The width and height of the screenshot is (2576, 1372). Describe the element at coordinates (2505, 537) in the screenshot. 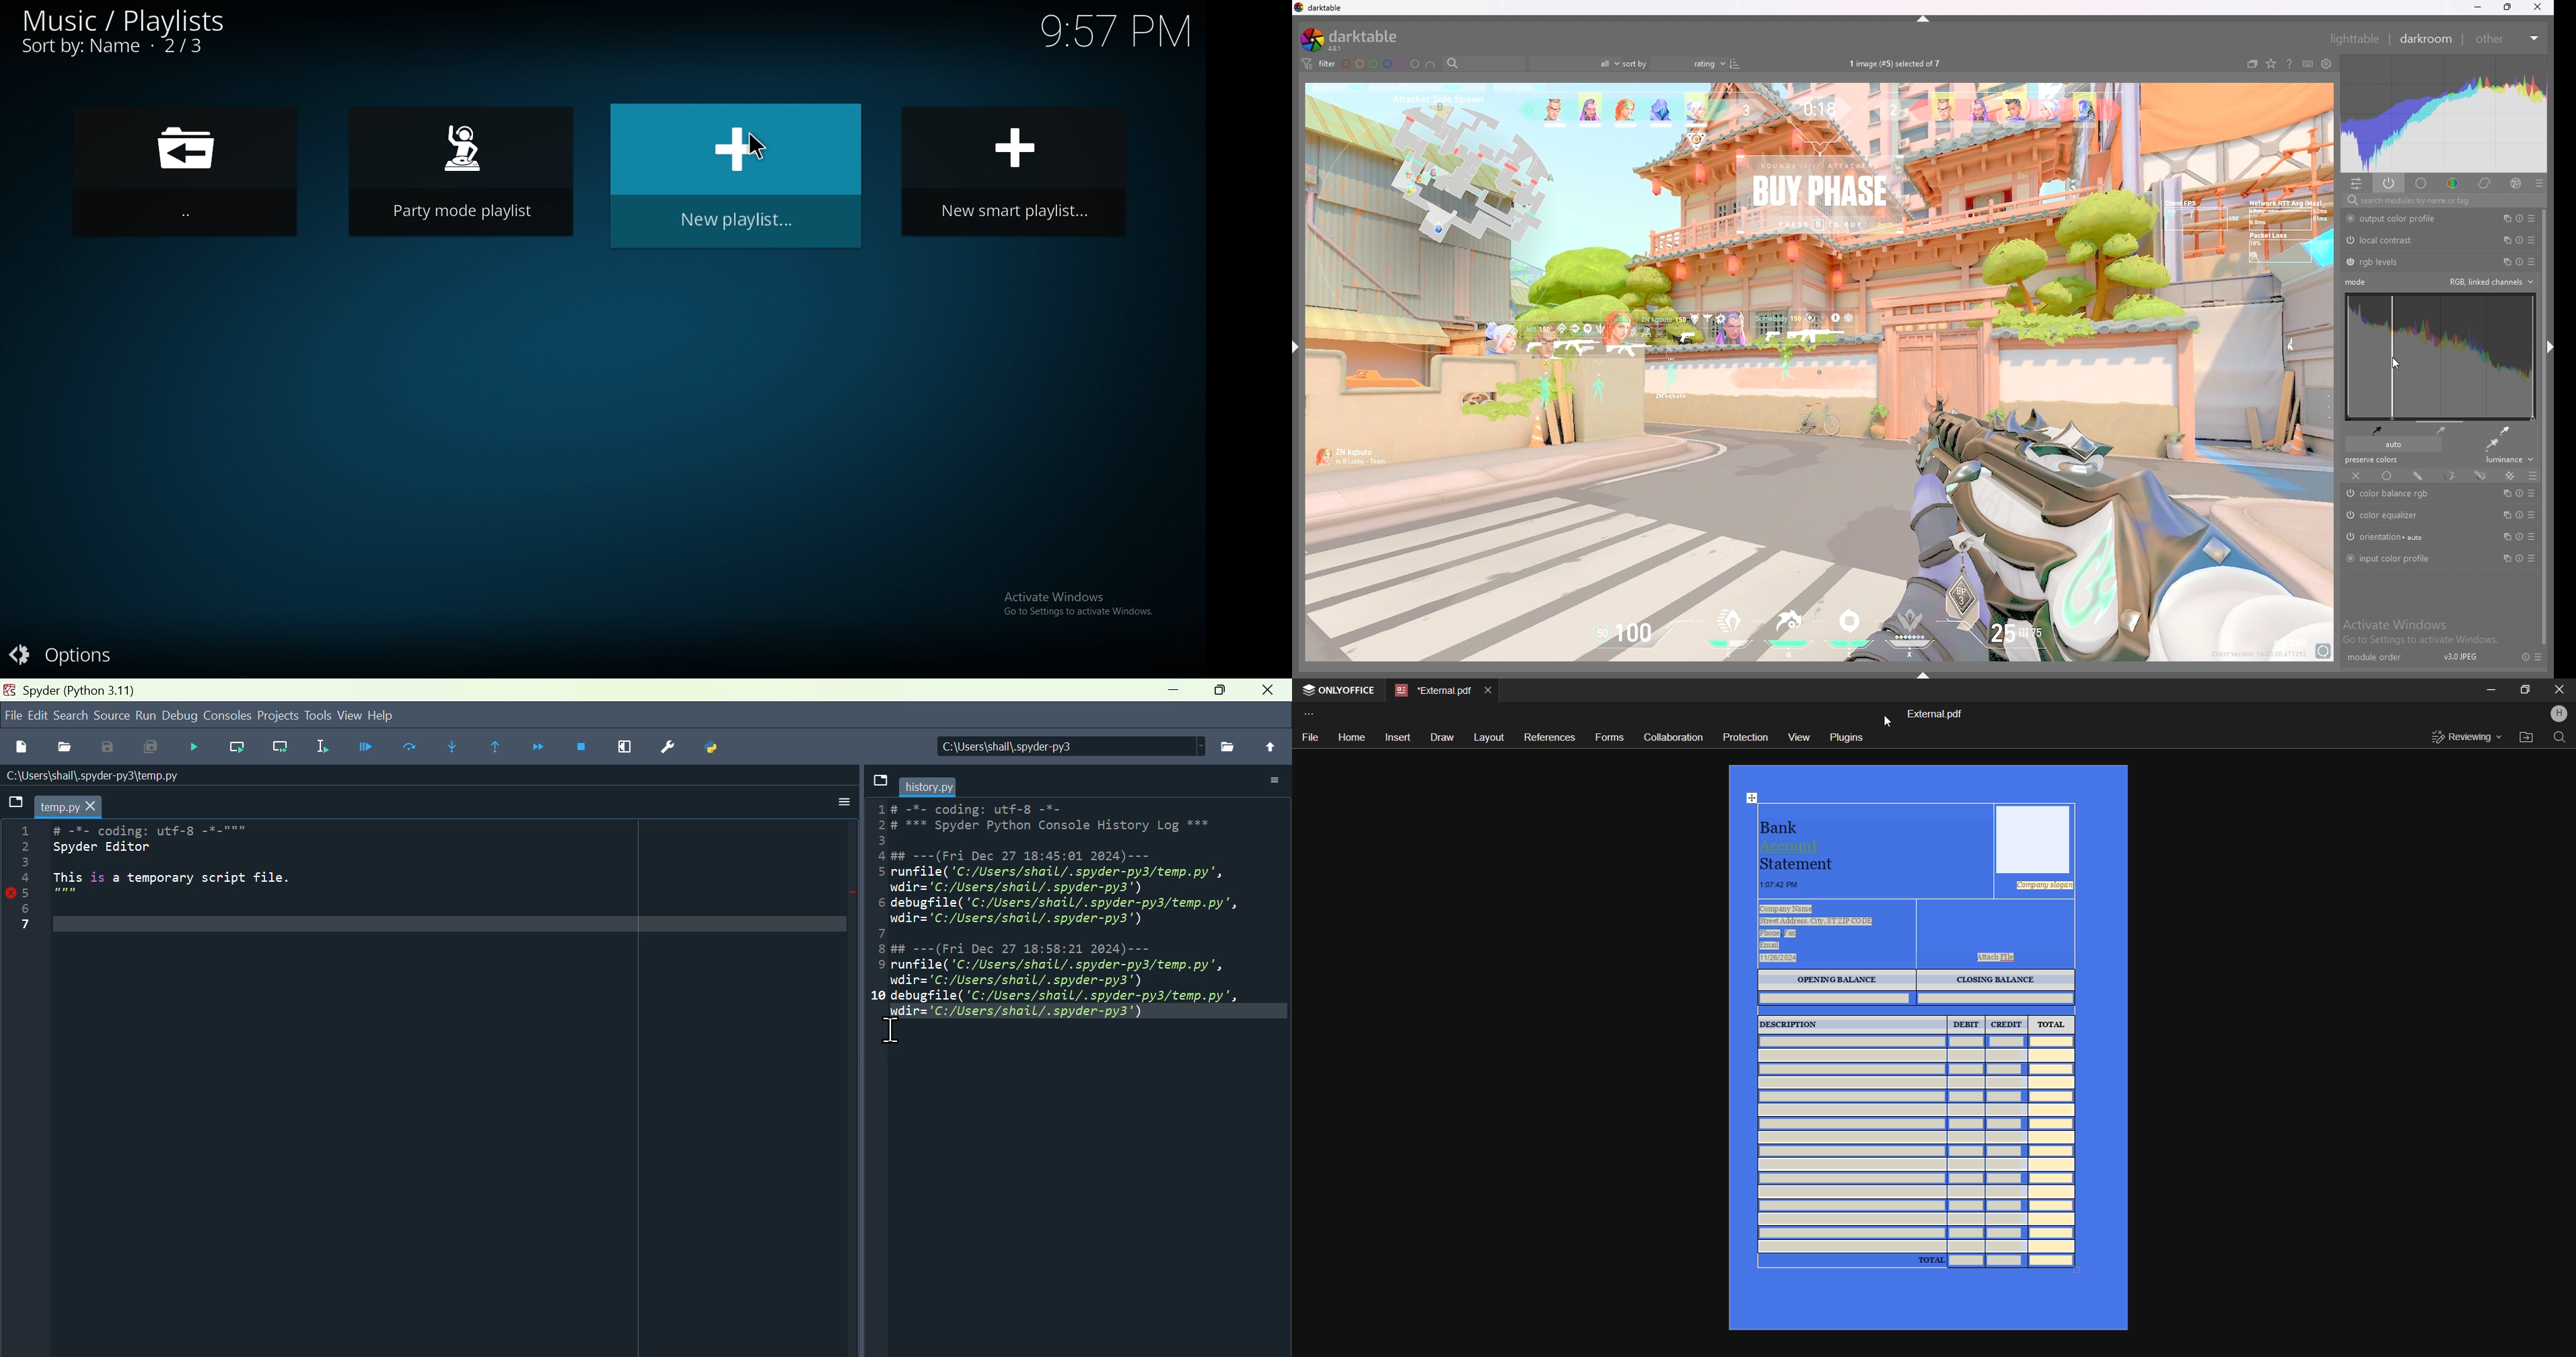

I see `multiple instances action` at that location.